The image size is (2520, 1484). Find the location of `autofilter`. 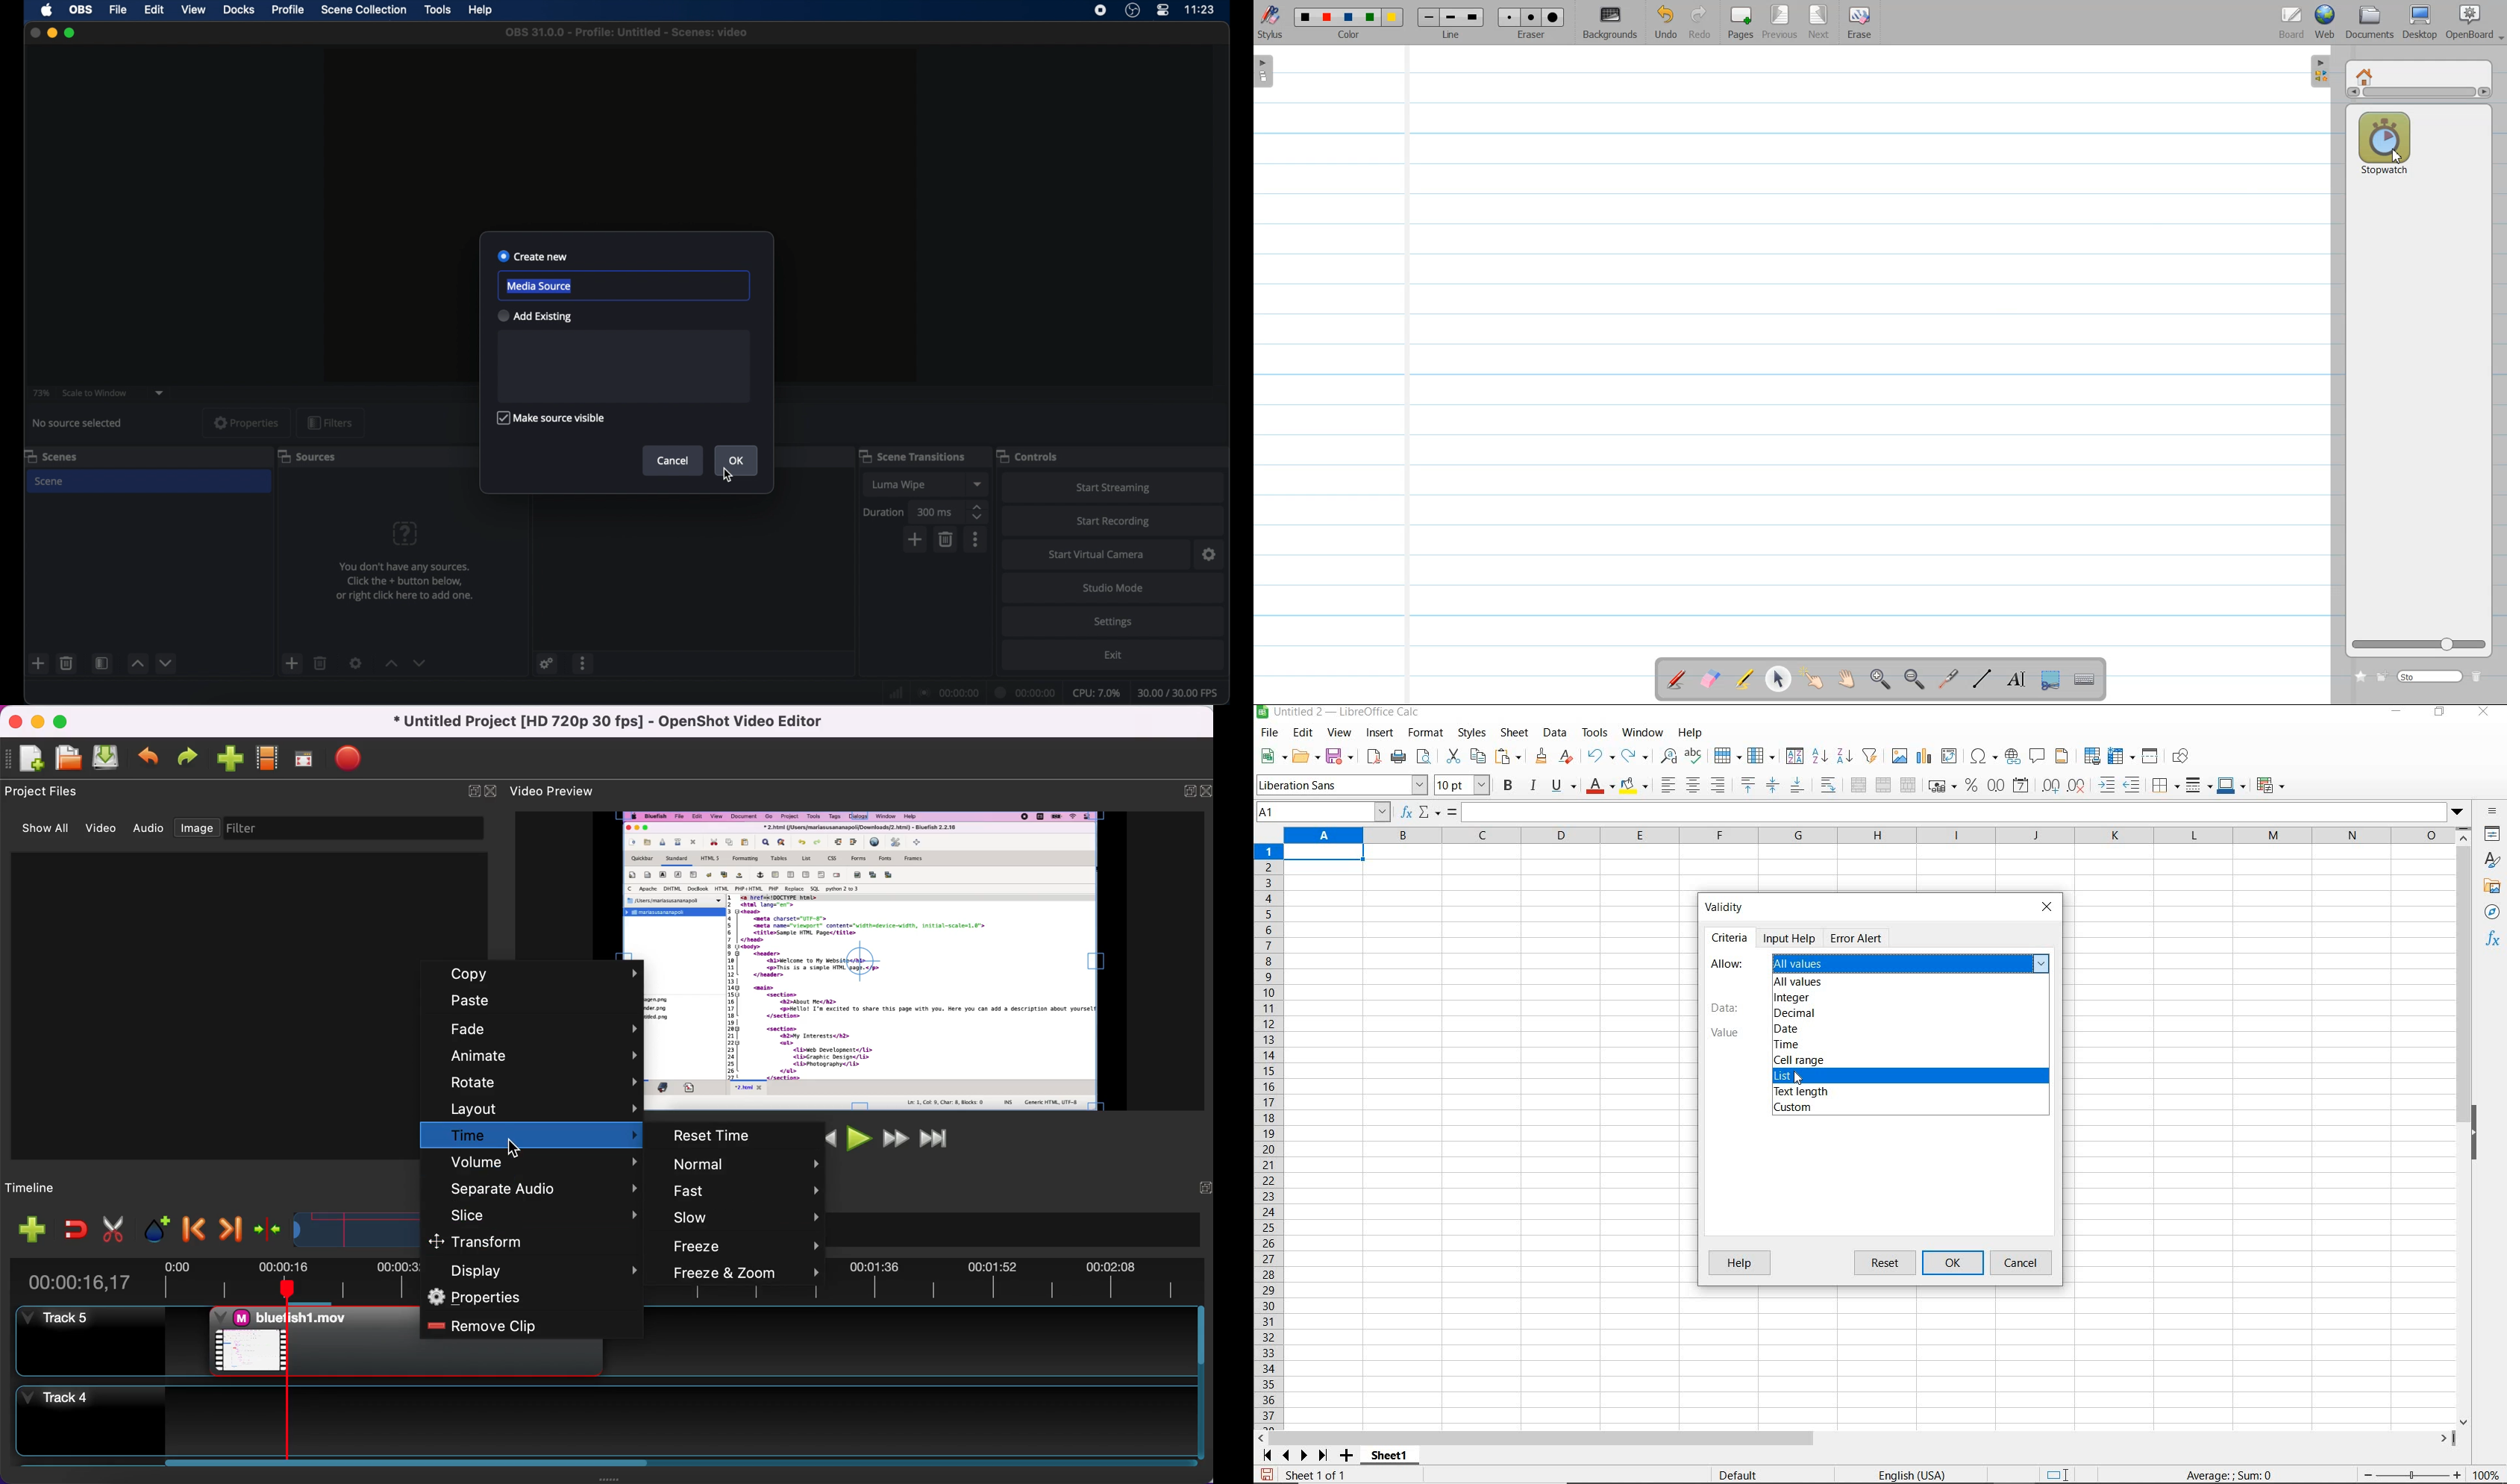

autofilter is located at coordinates (1869, 756).